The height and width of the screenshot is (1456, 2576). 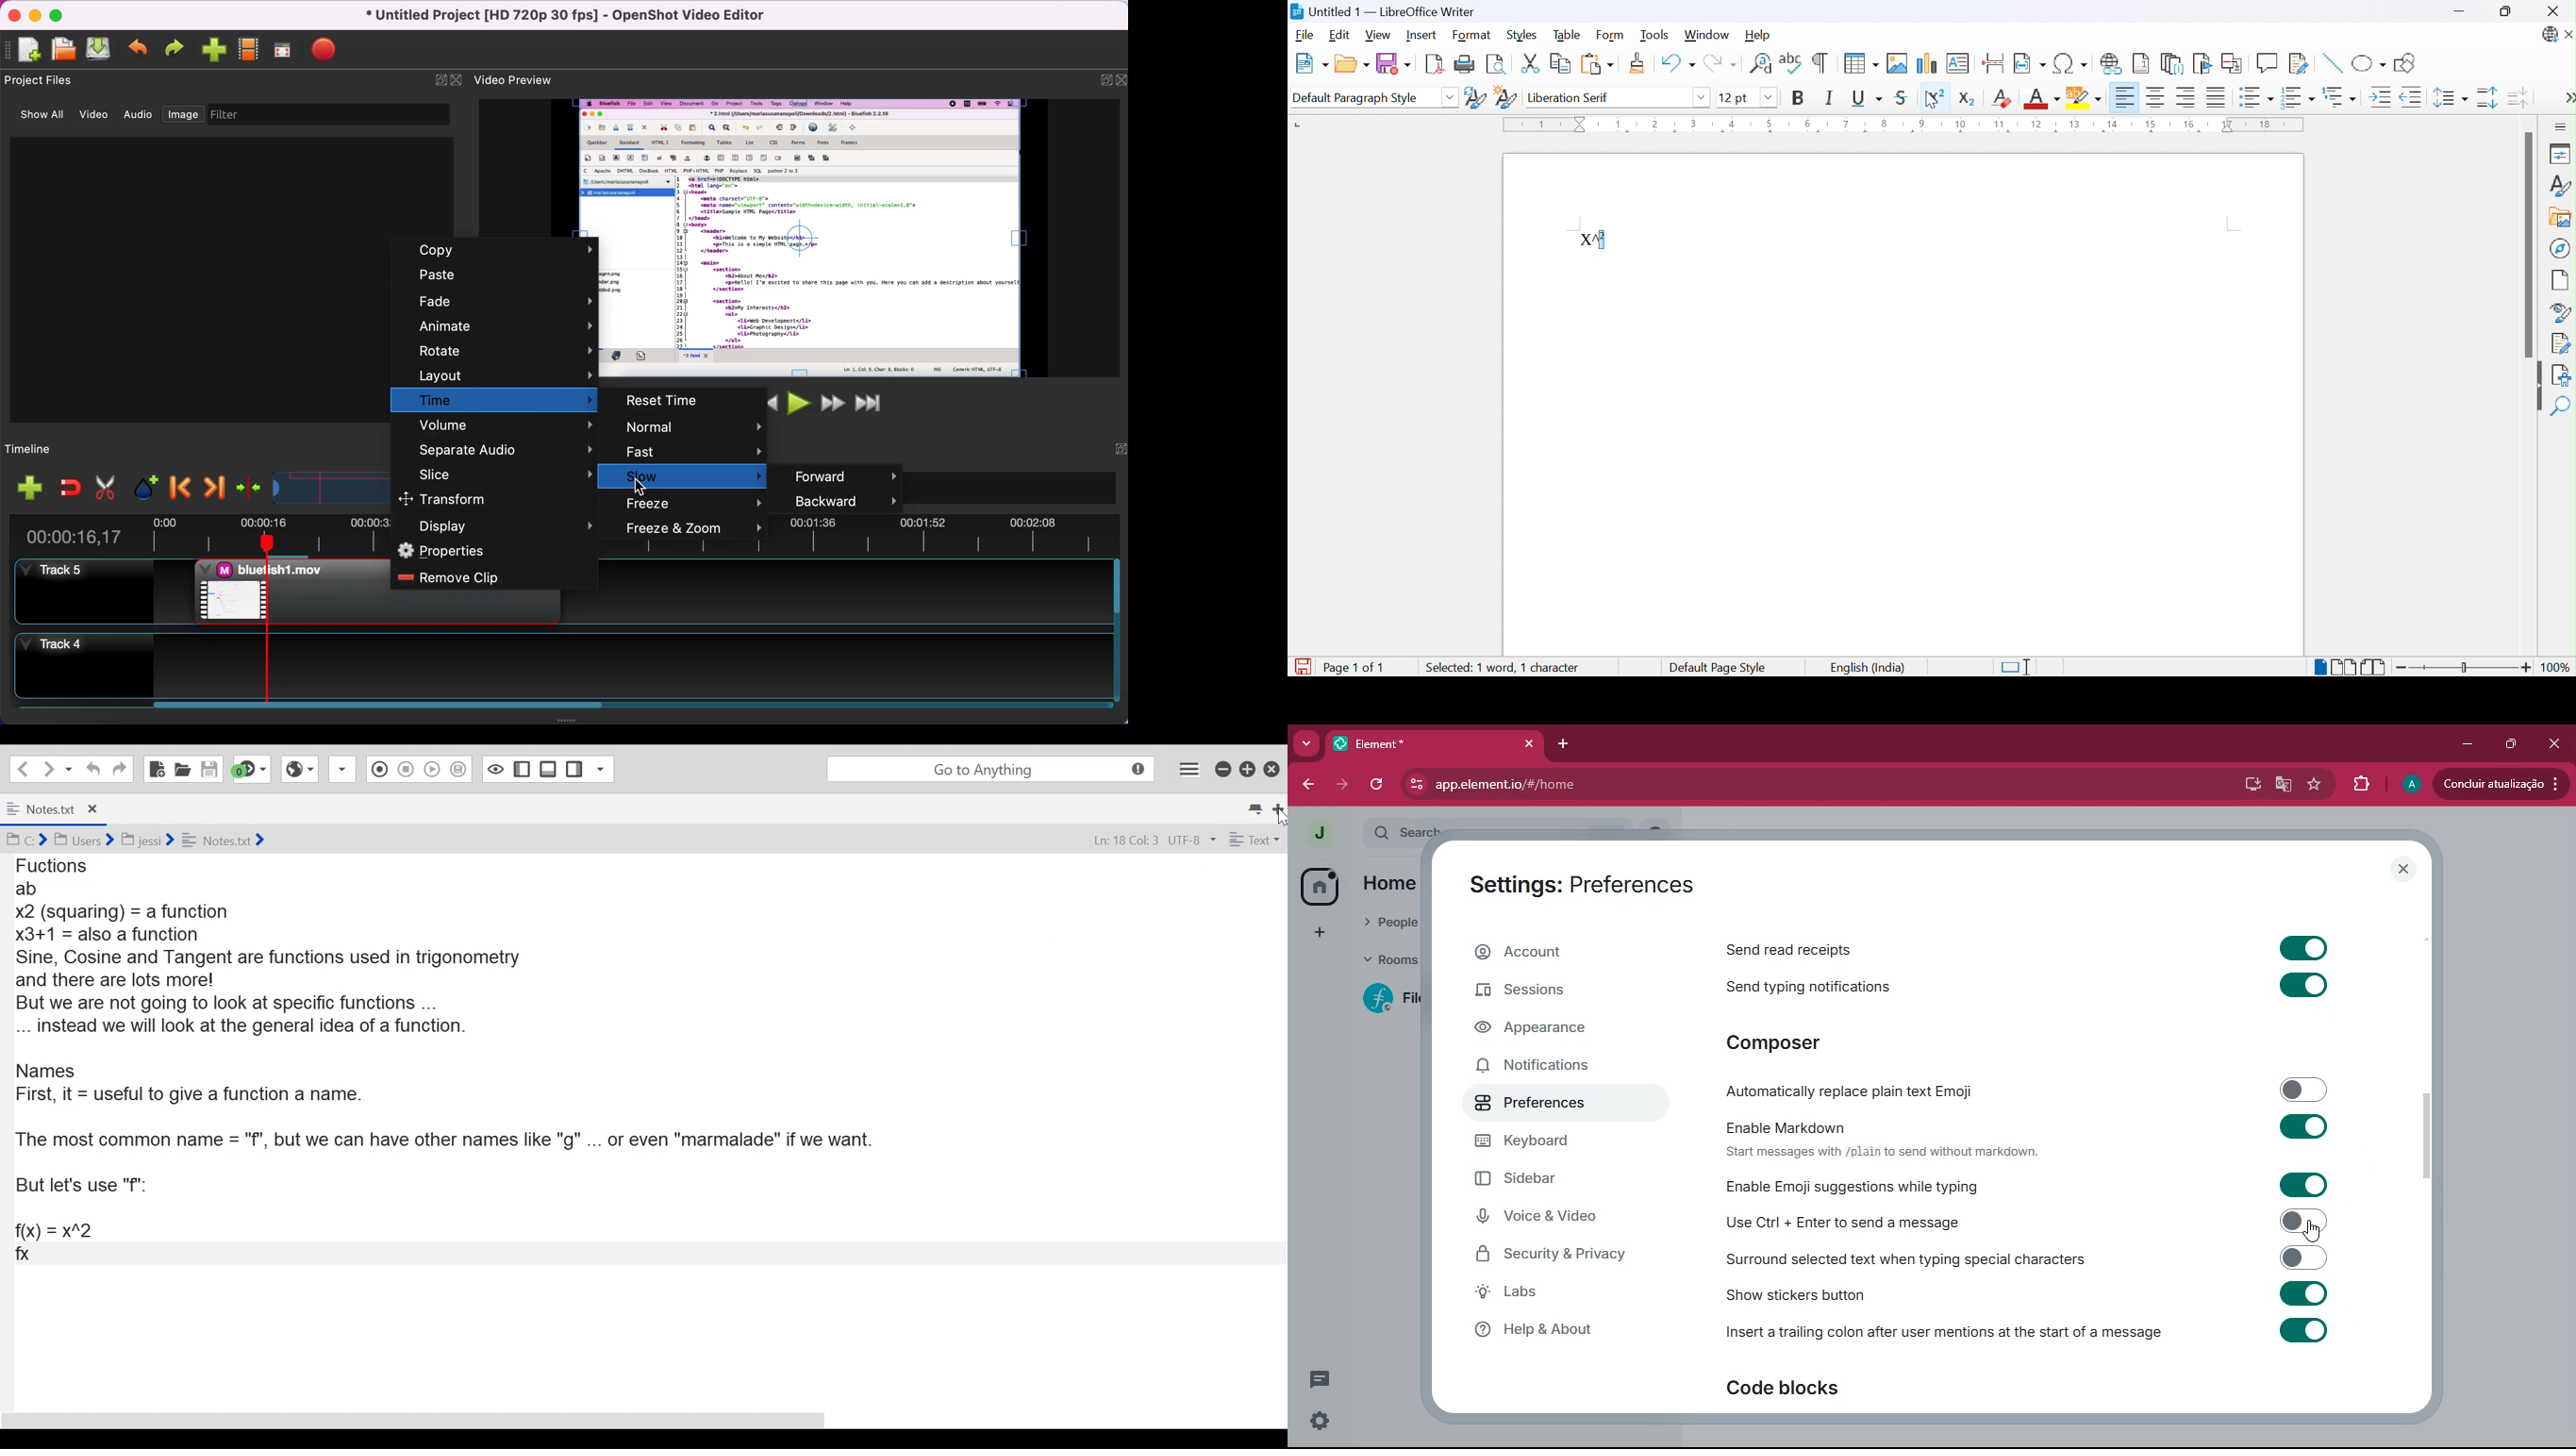 What do you see at coordinates (1801, 98) in the screenshot?
I see `Bold` at bounding box center [1801, 98].